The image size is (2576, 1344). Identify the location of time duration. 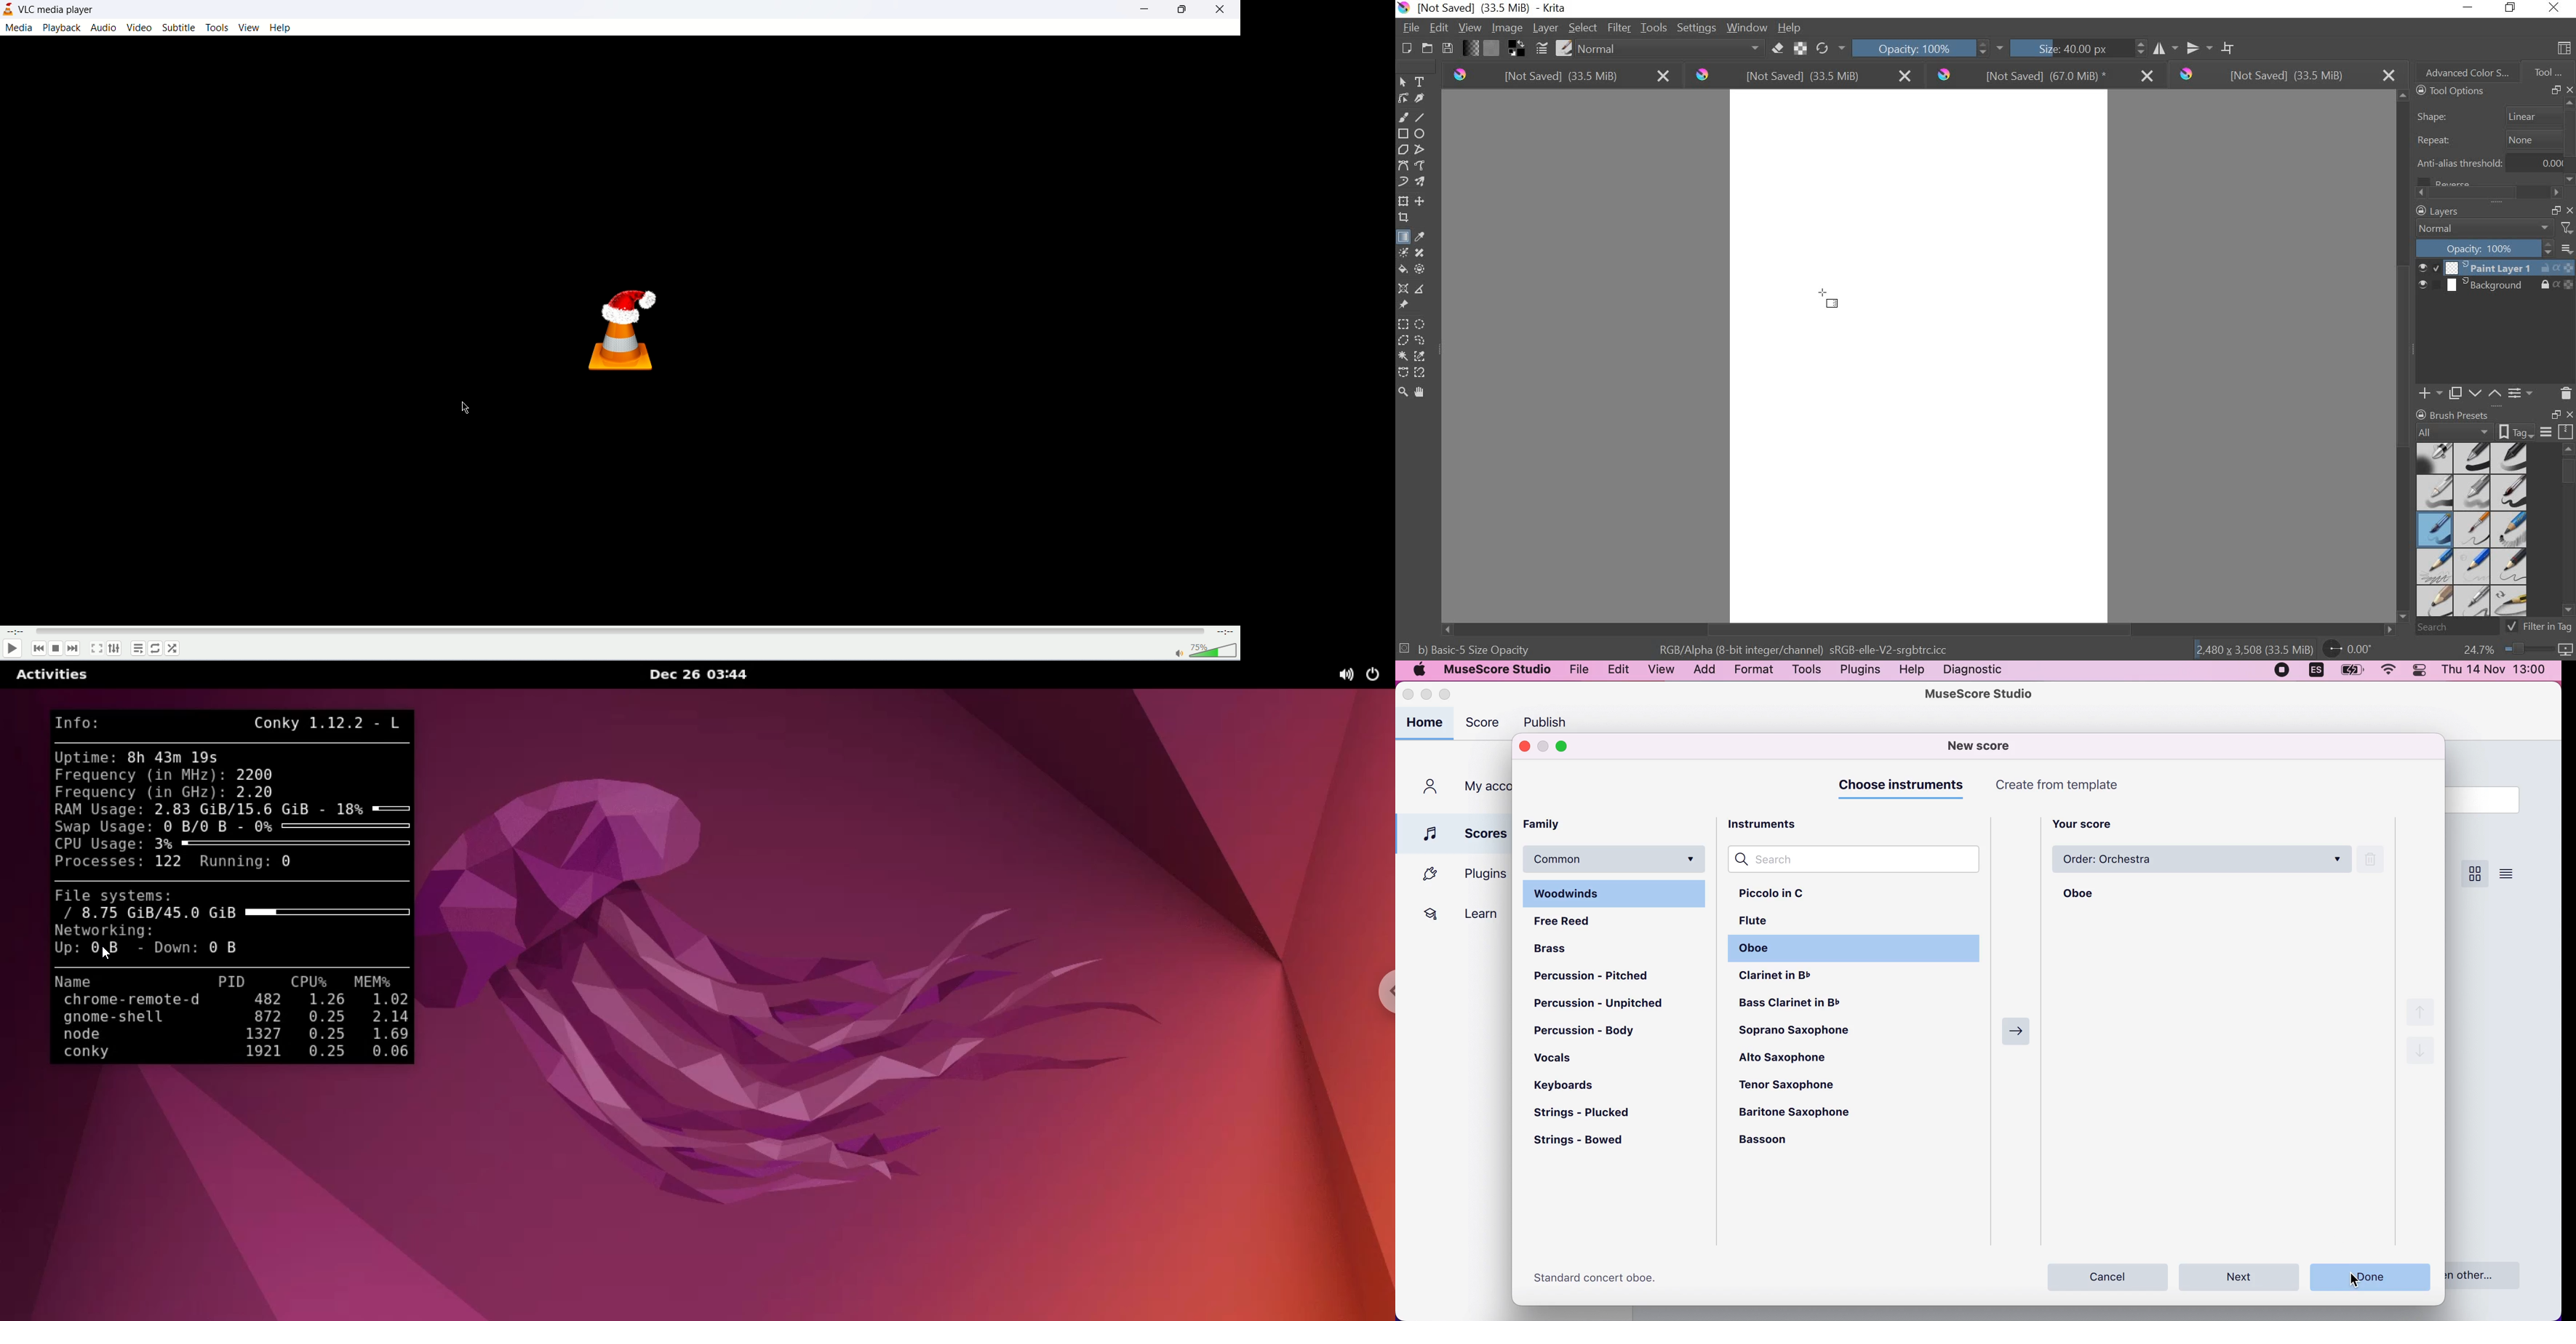
(1227, 631).